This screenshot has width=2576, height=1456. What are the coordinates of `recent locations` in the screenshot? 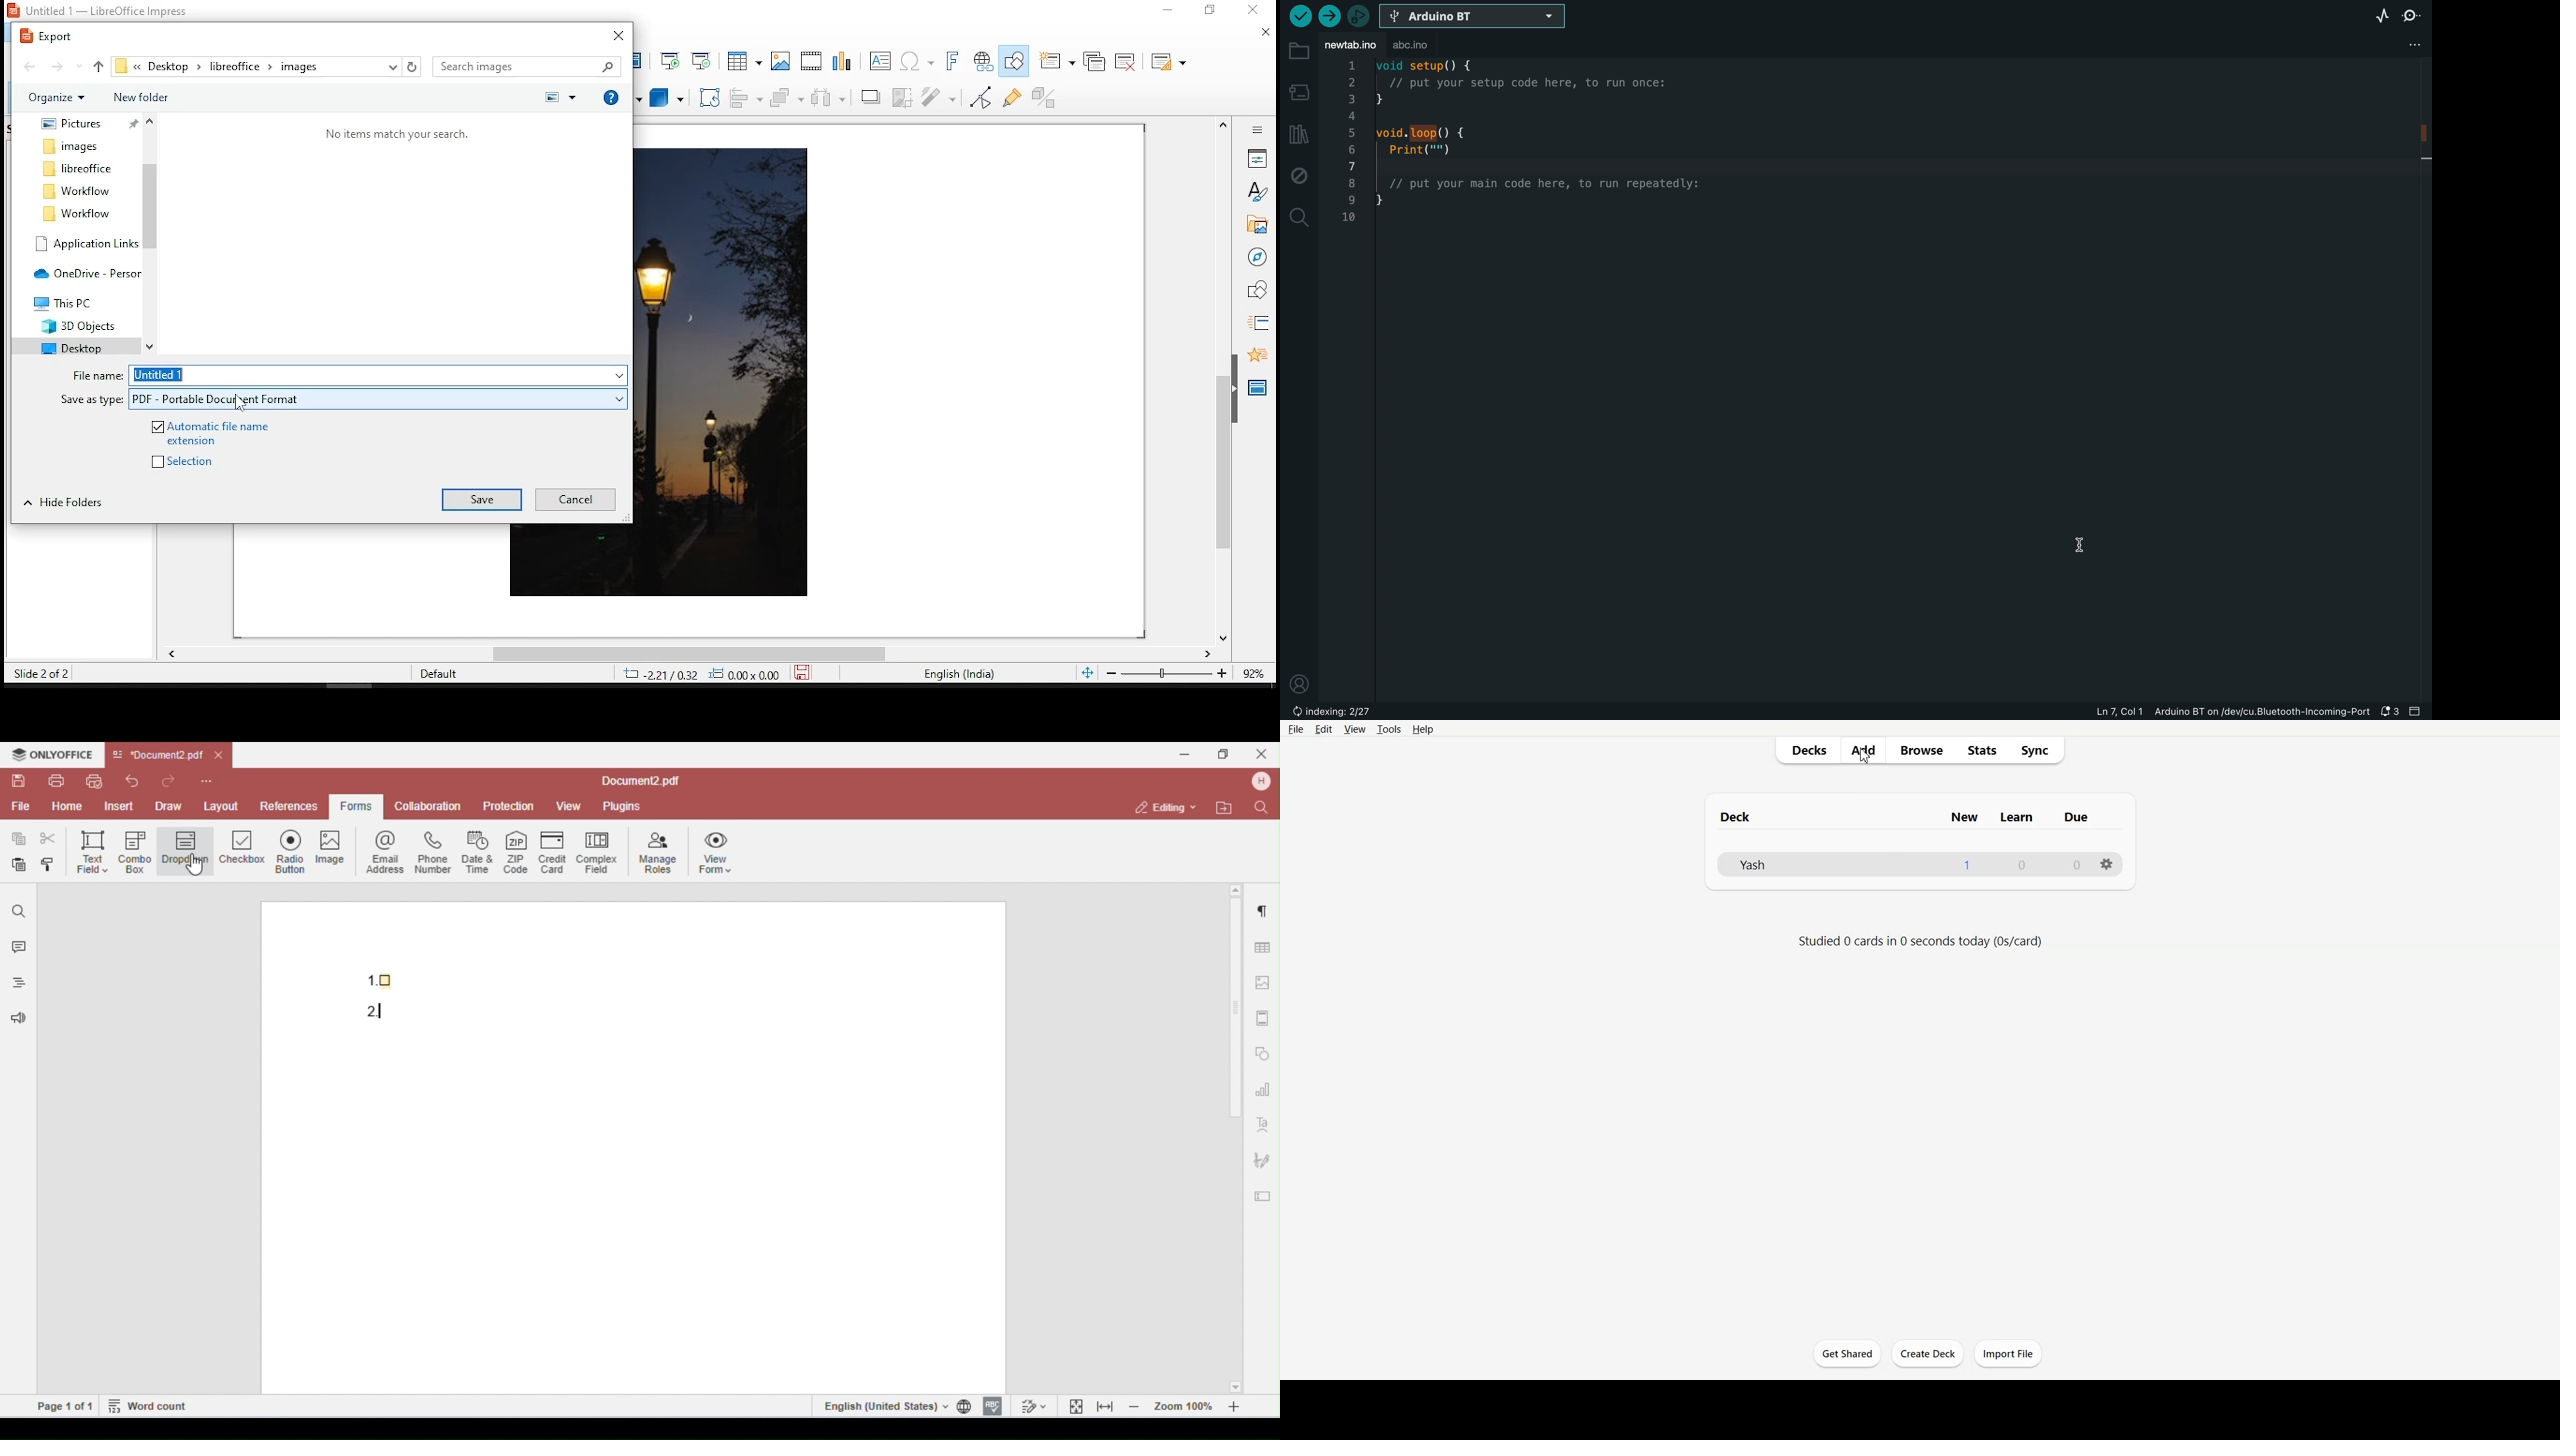 It's located at (393, 66).